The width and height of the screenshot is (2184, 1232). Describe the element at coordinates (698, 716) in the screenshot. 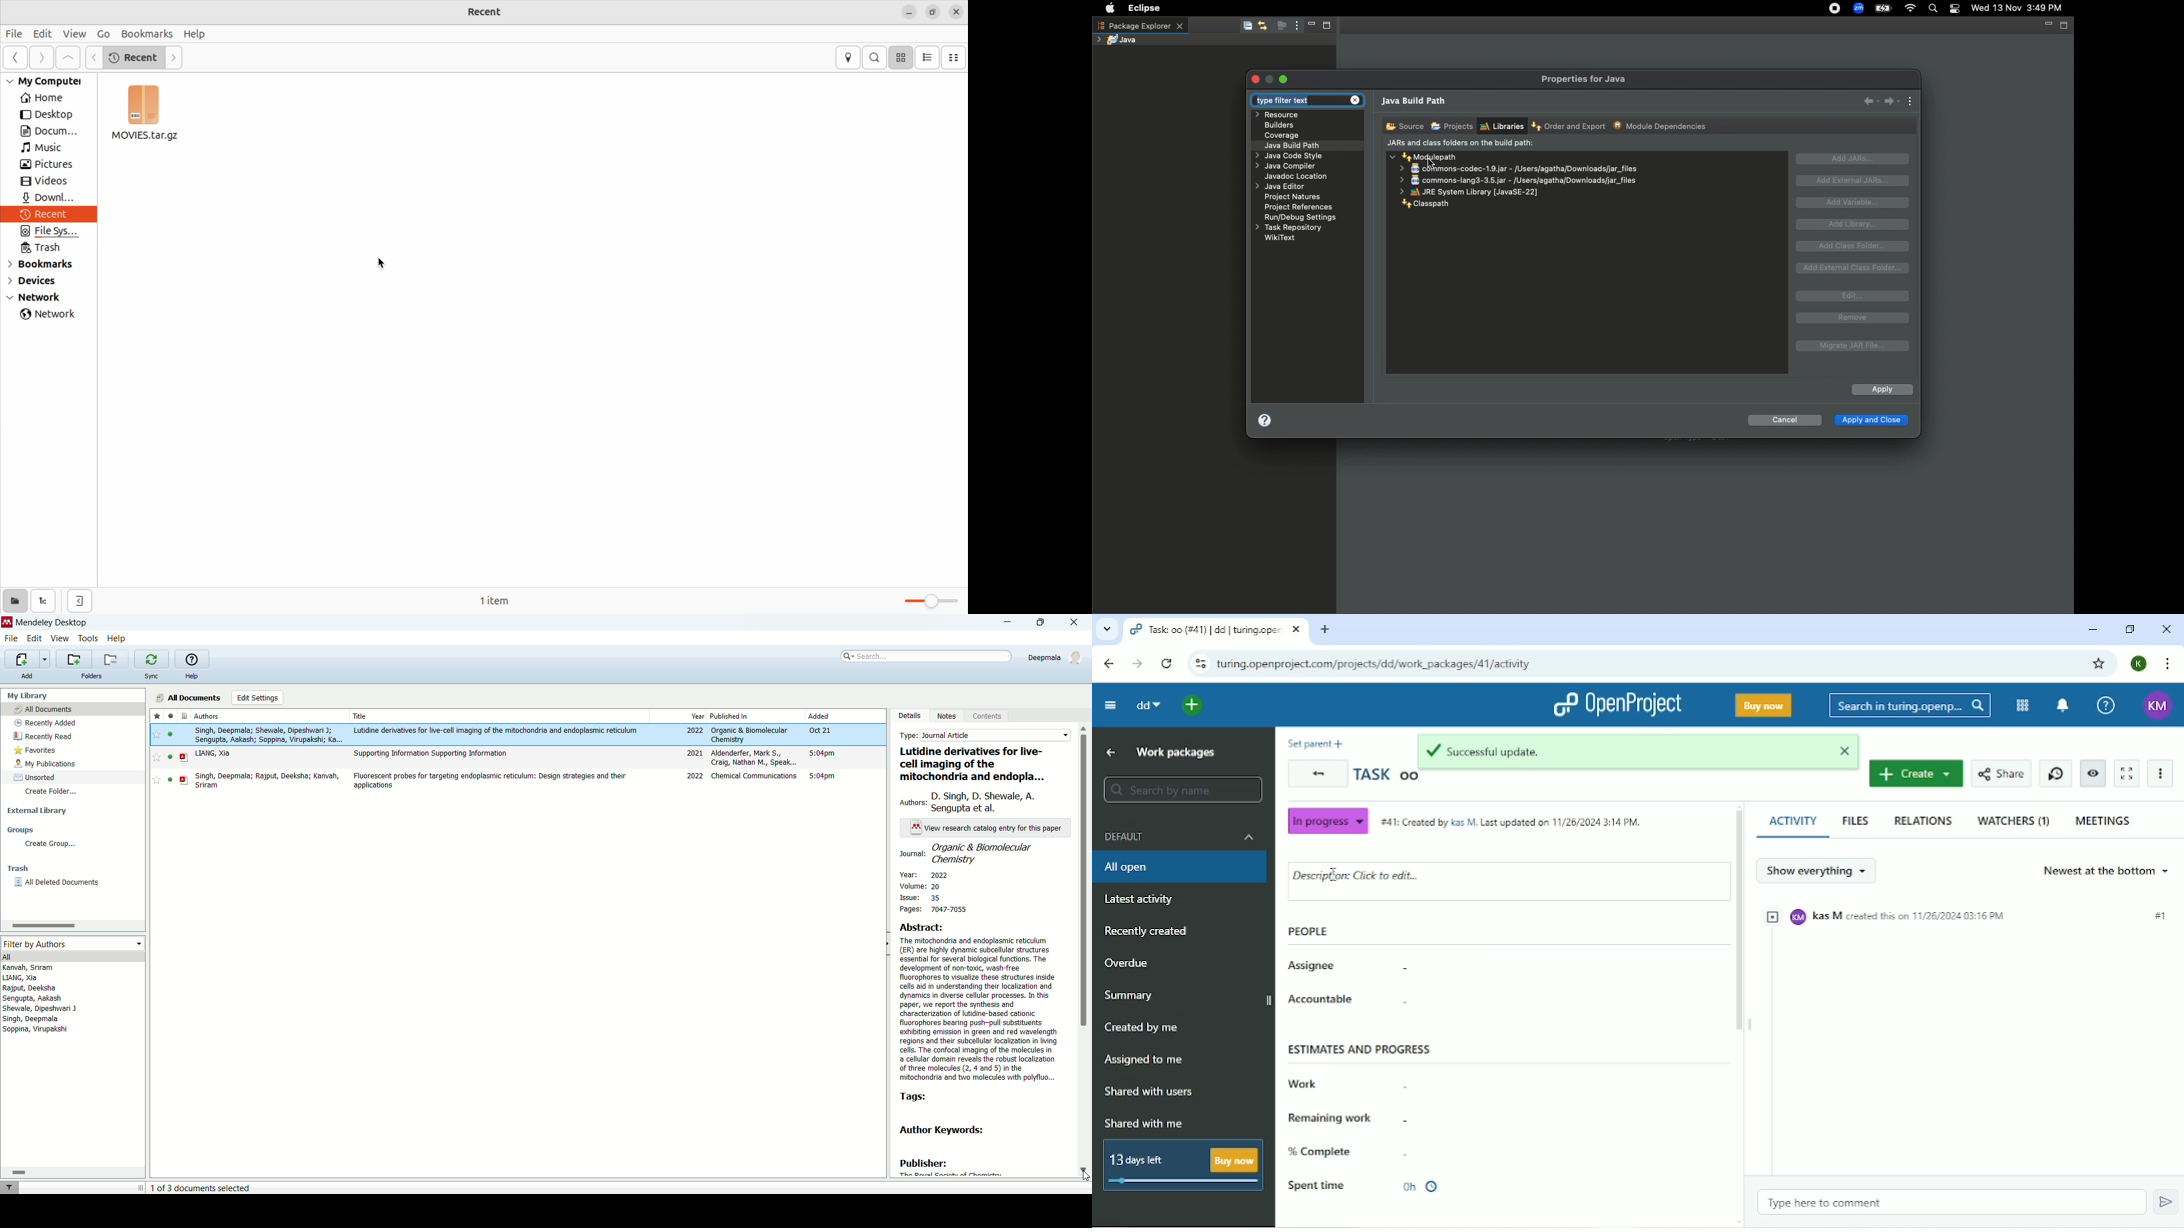

I see `year` at that location.